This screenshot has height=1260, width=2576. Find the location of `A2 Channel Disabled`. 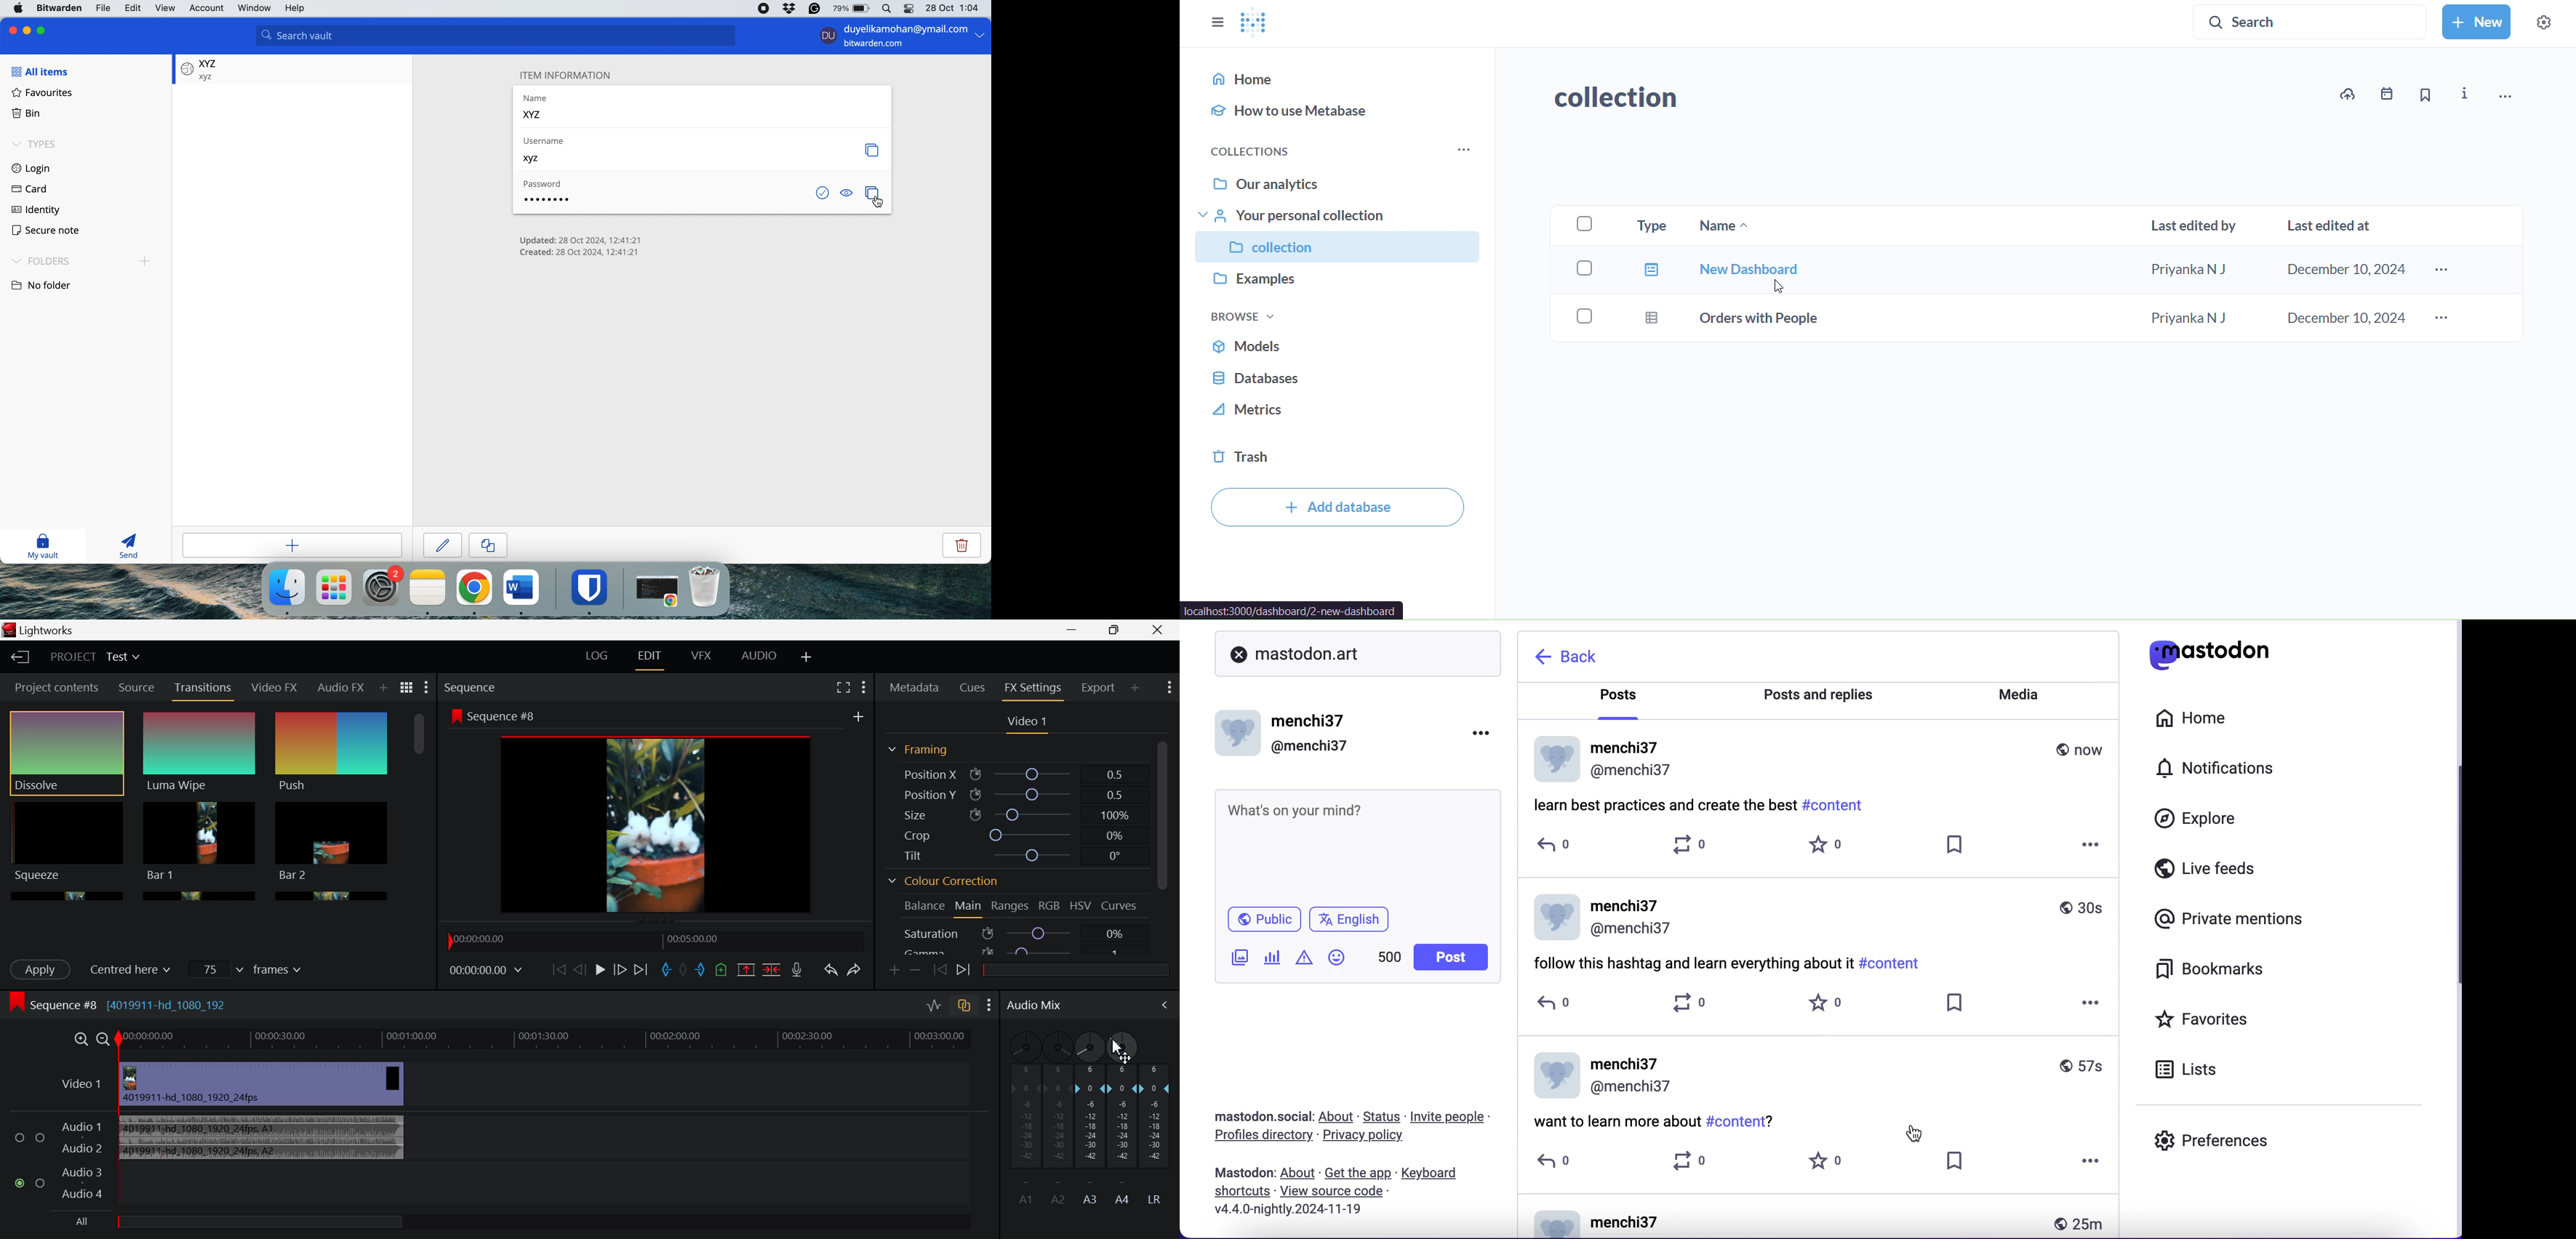

A2 Channel Disabled is located at coordinates (1058, 1117).